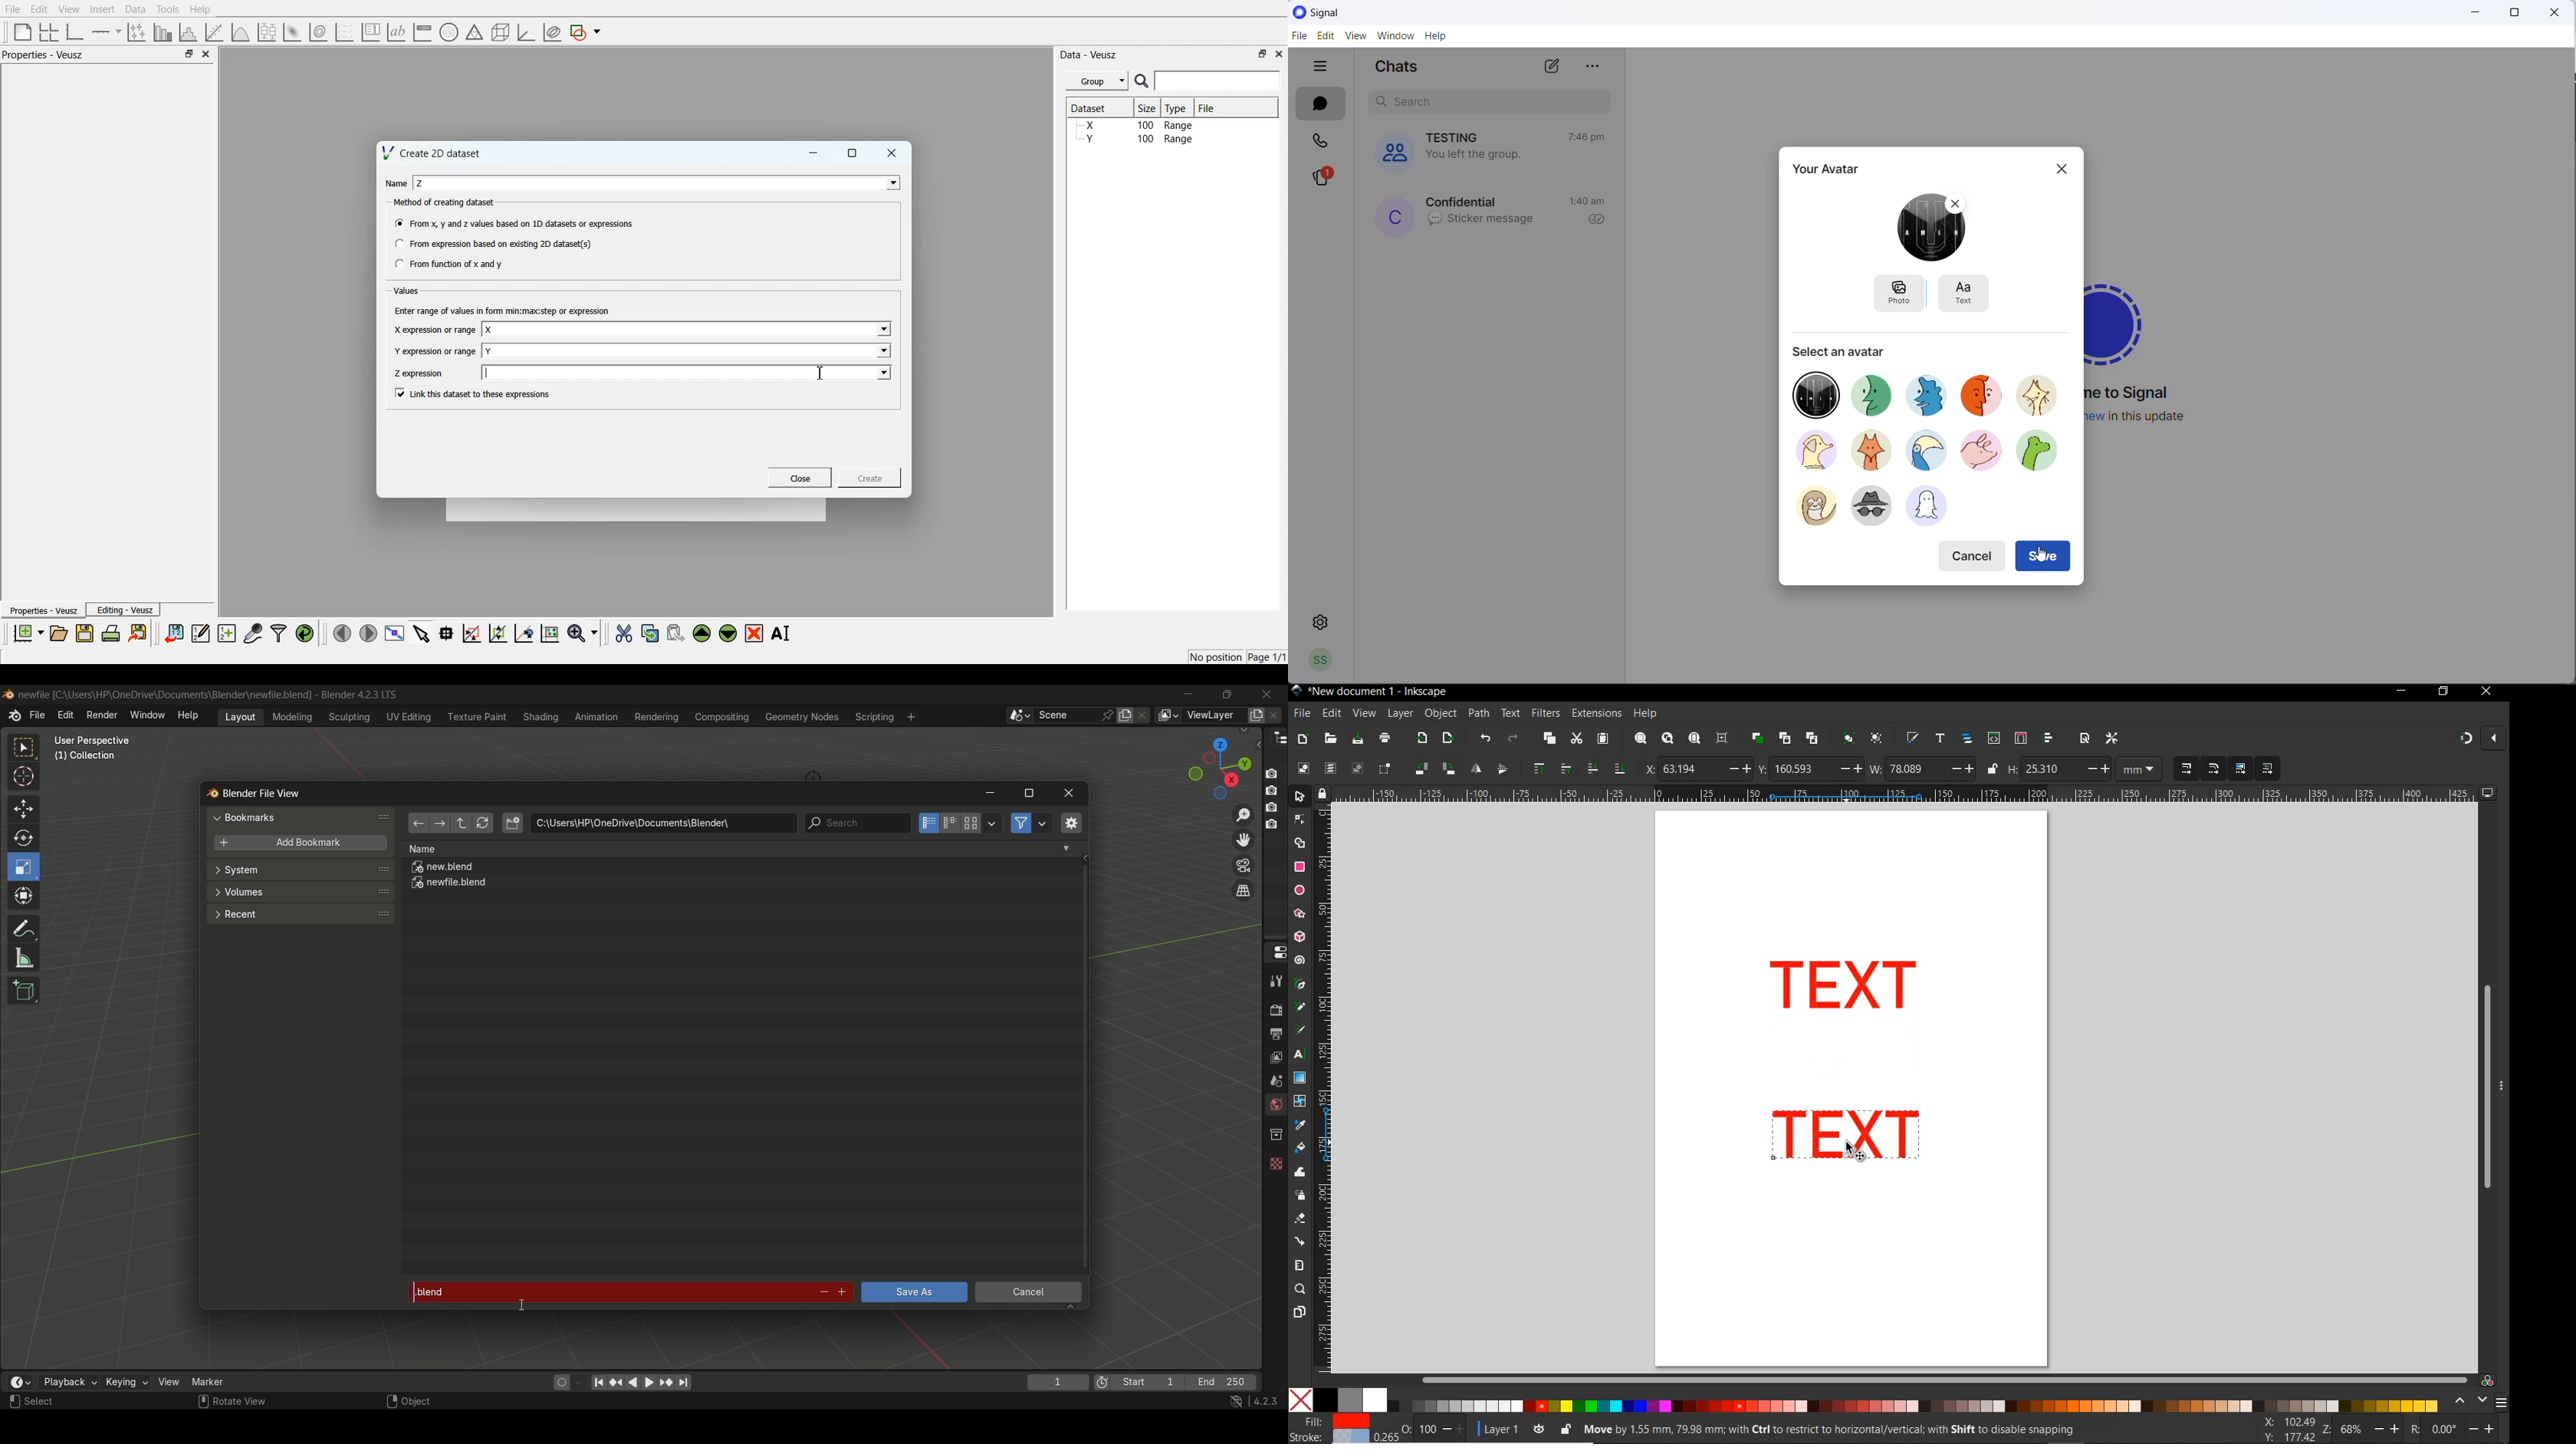 The height and width of the screenshot is (1456, 2576). I want to click on avatar, so click(1816, 392).